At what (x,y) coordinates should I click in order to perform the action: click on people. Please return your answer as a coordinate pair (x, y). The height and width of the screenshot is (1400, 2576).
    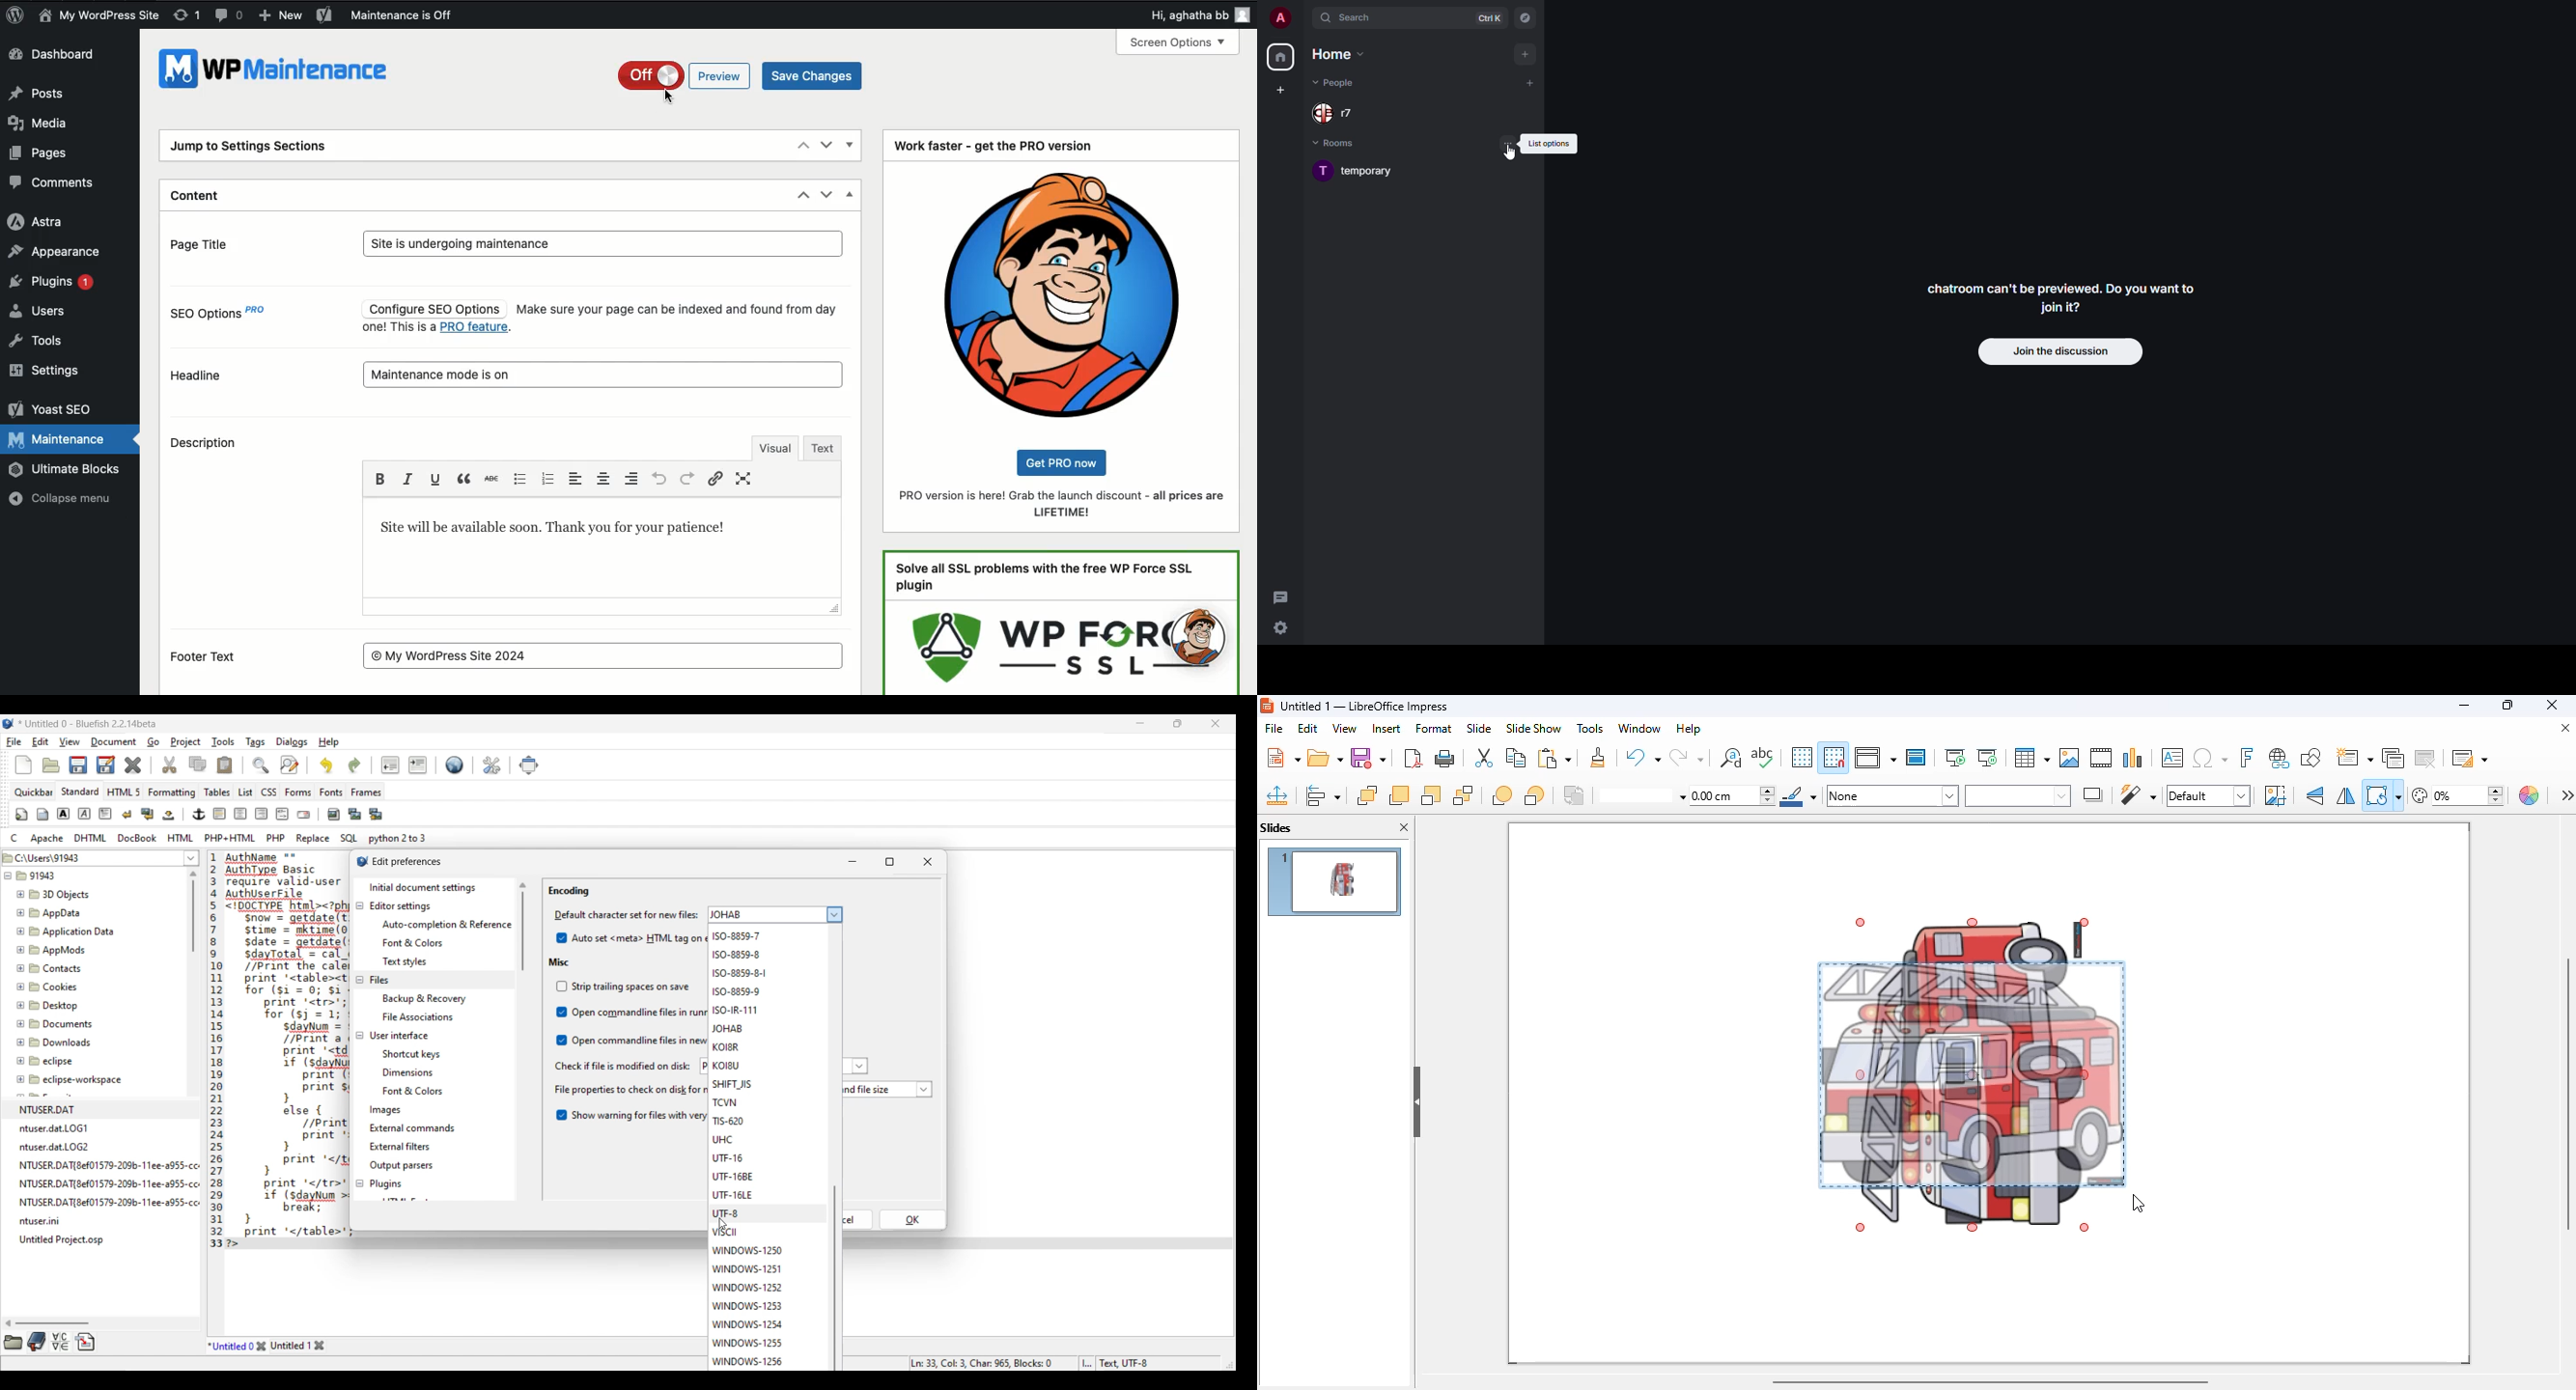
    Looking at the image, I should click on (1337, 115).